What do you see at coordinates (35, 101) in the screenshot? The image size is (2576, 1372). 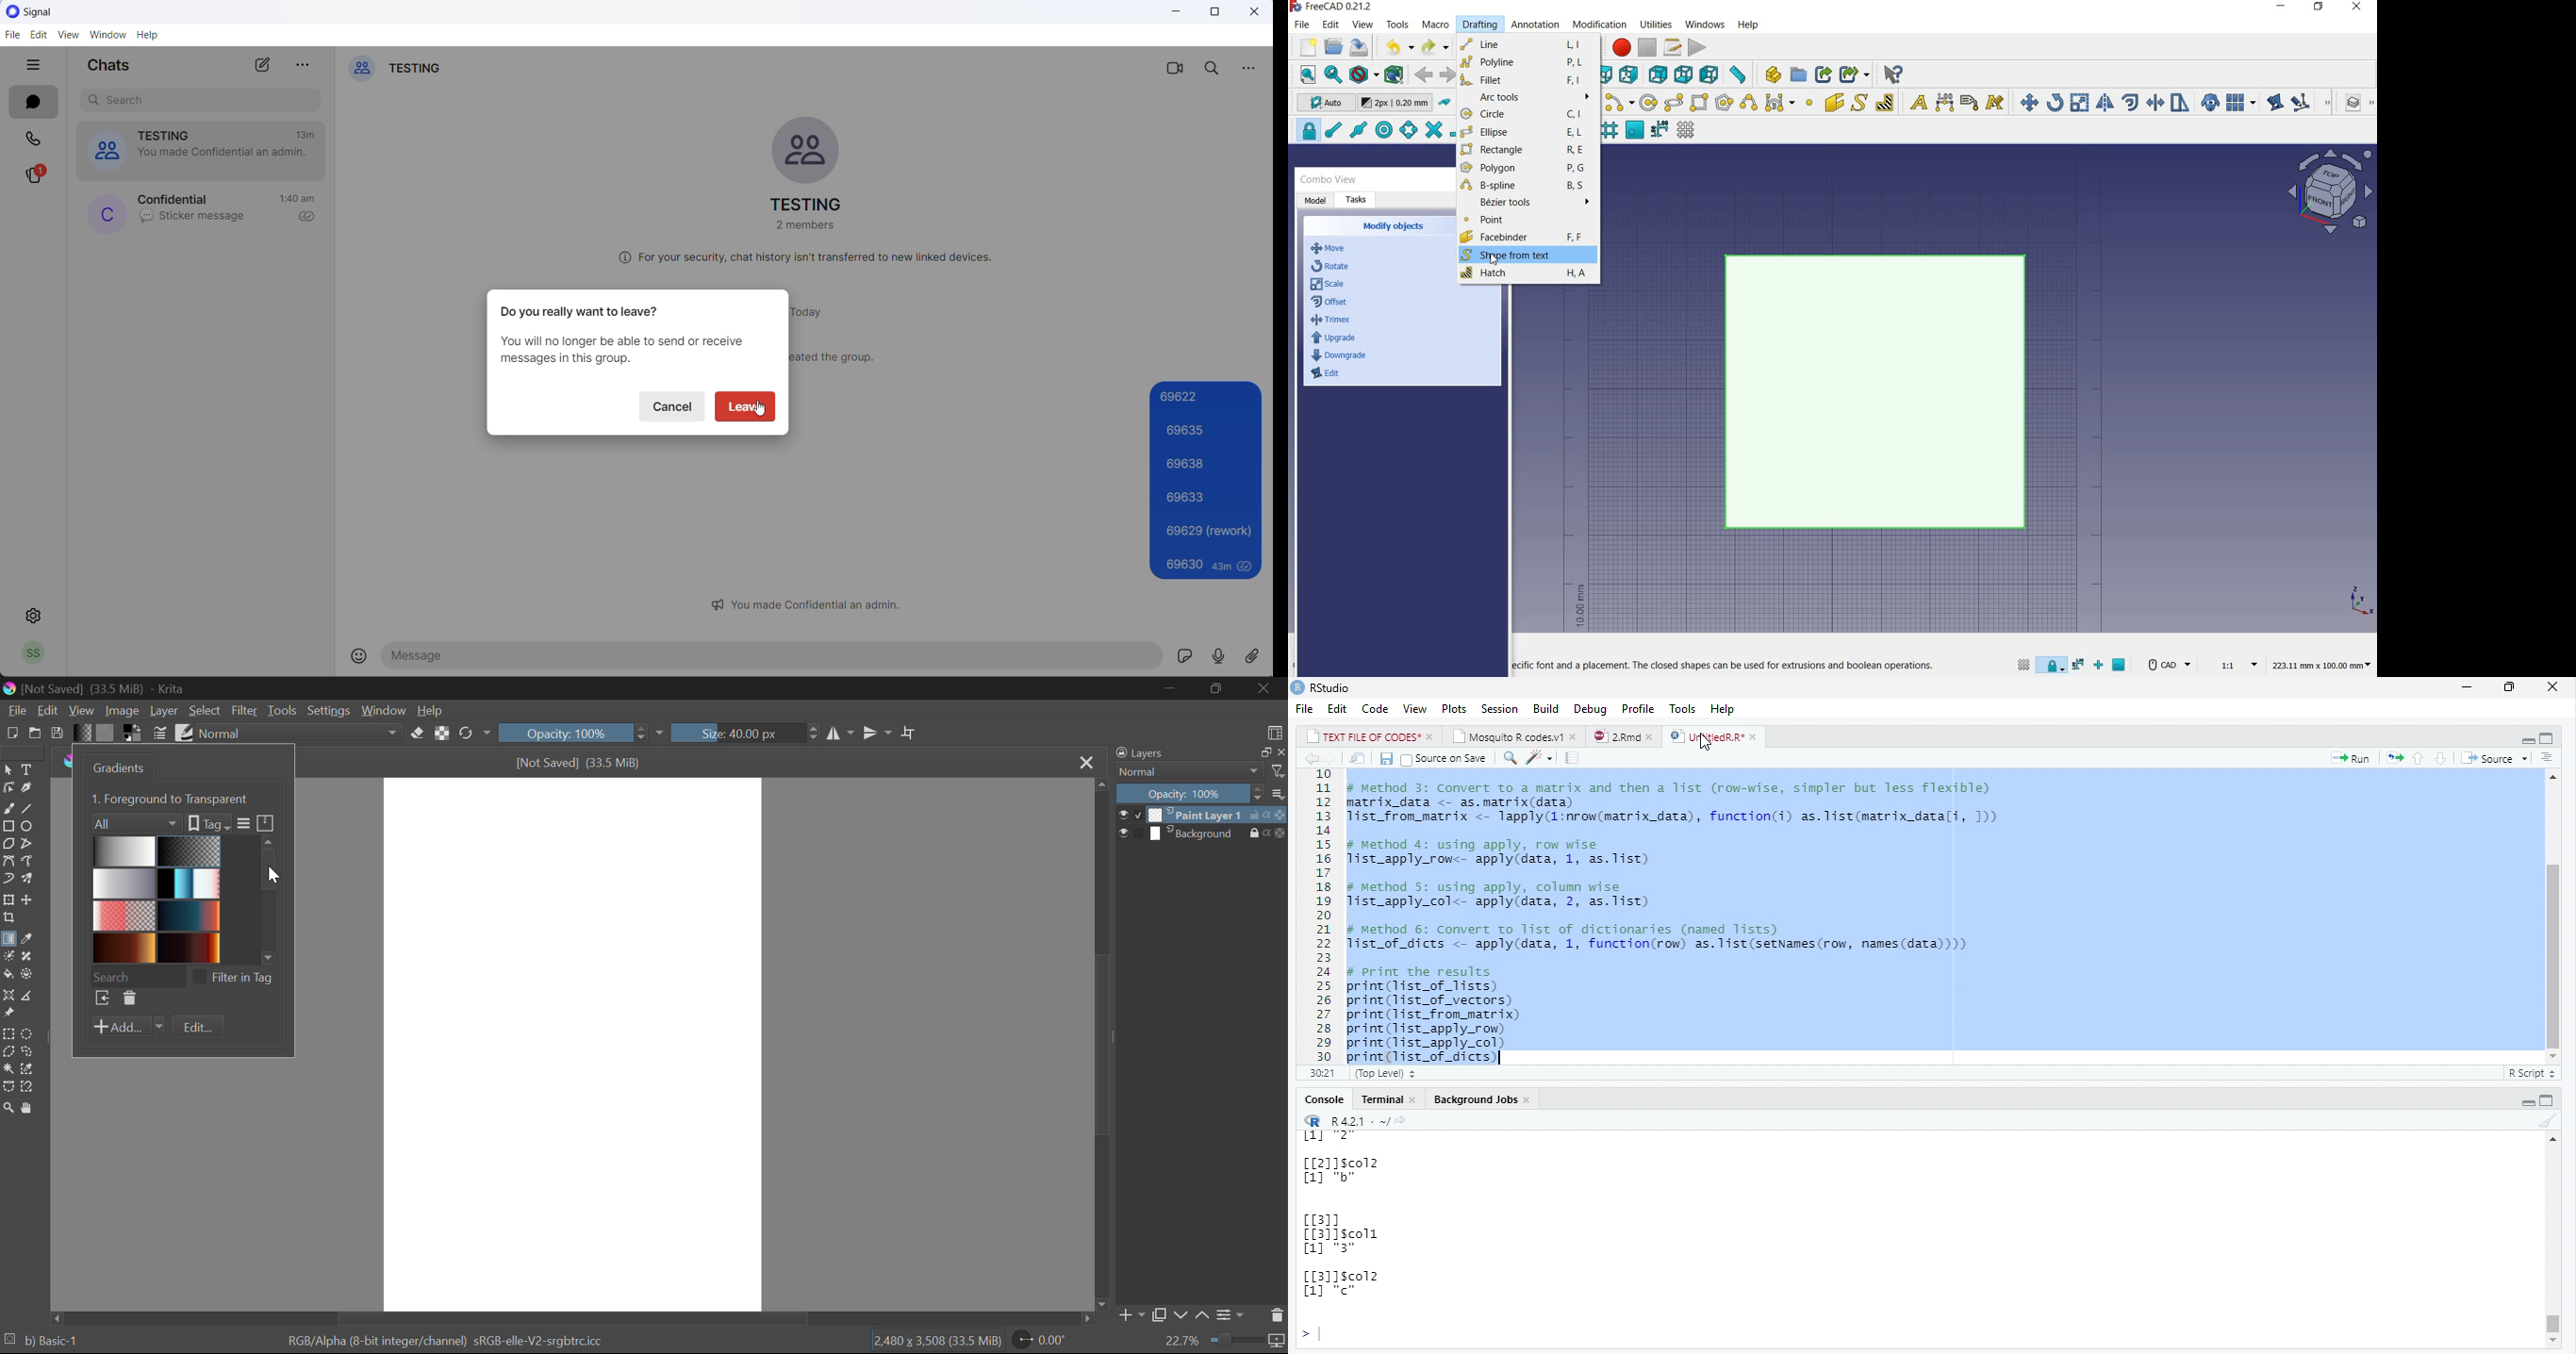 I see `chats` at bounding box center [35, 101].